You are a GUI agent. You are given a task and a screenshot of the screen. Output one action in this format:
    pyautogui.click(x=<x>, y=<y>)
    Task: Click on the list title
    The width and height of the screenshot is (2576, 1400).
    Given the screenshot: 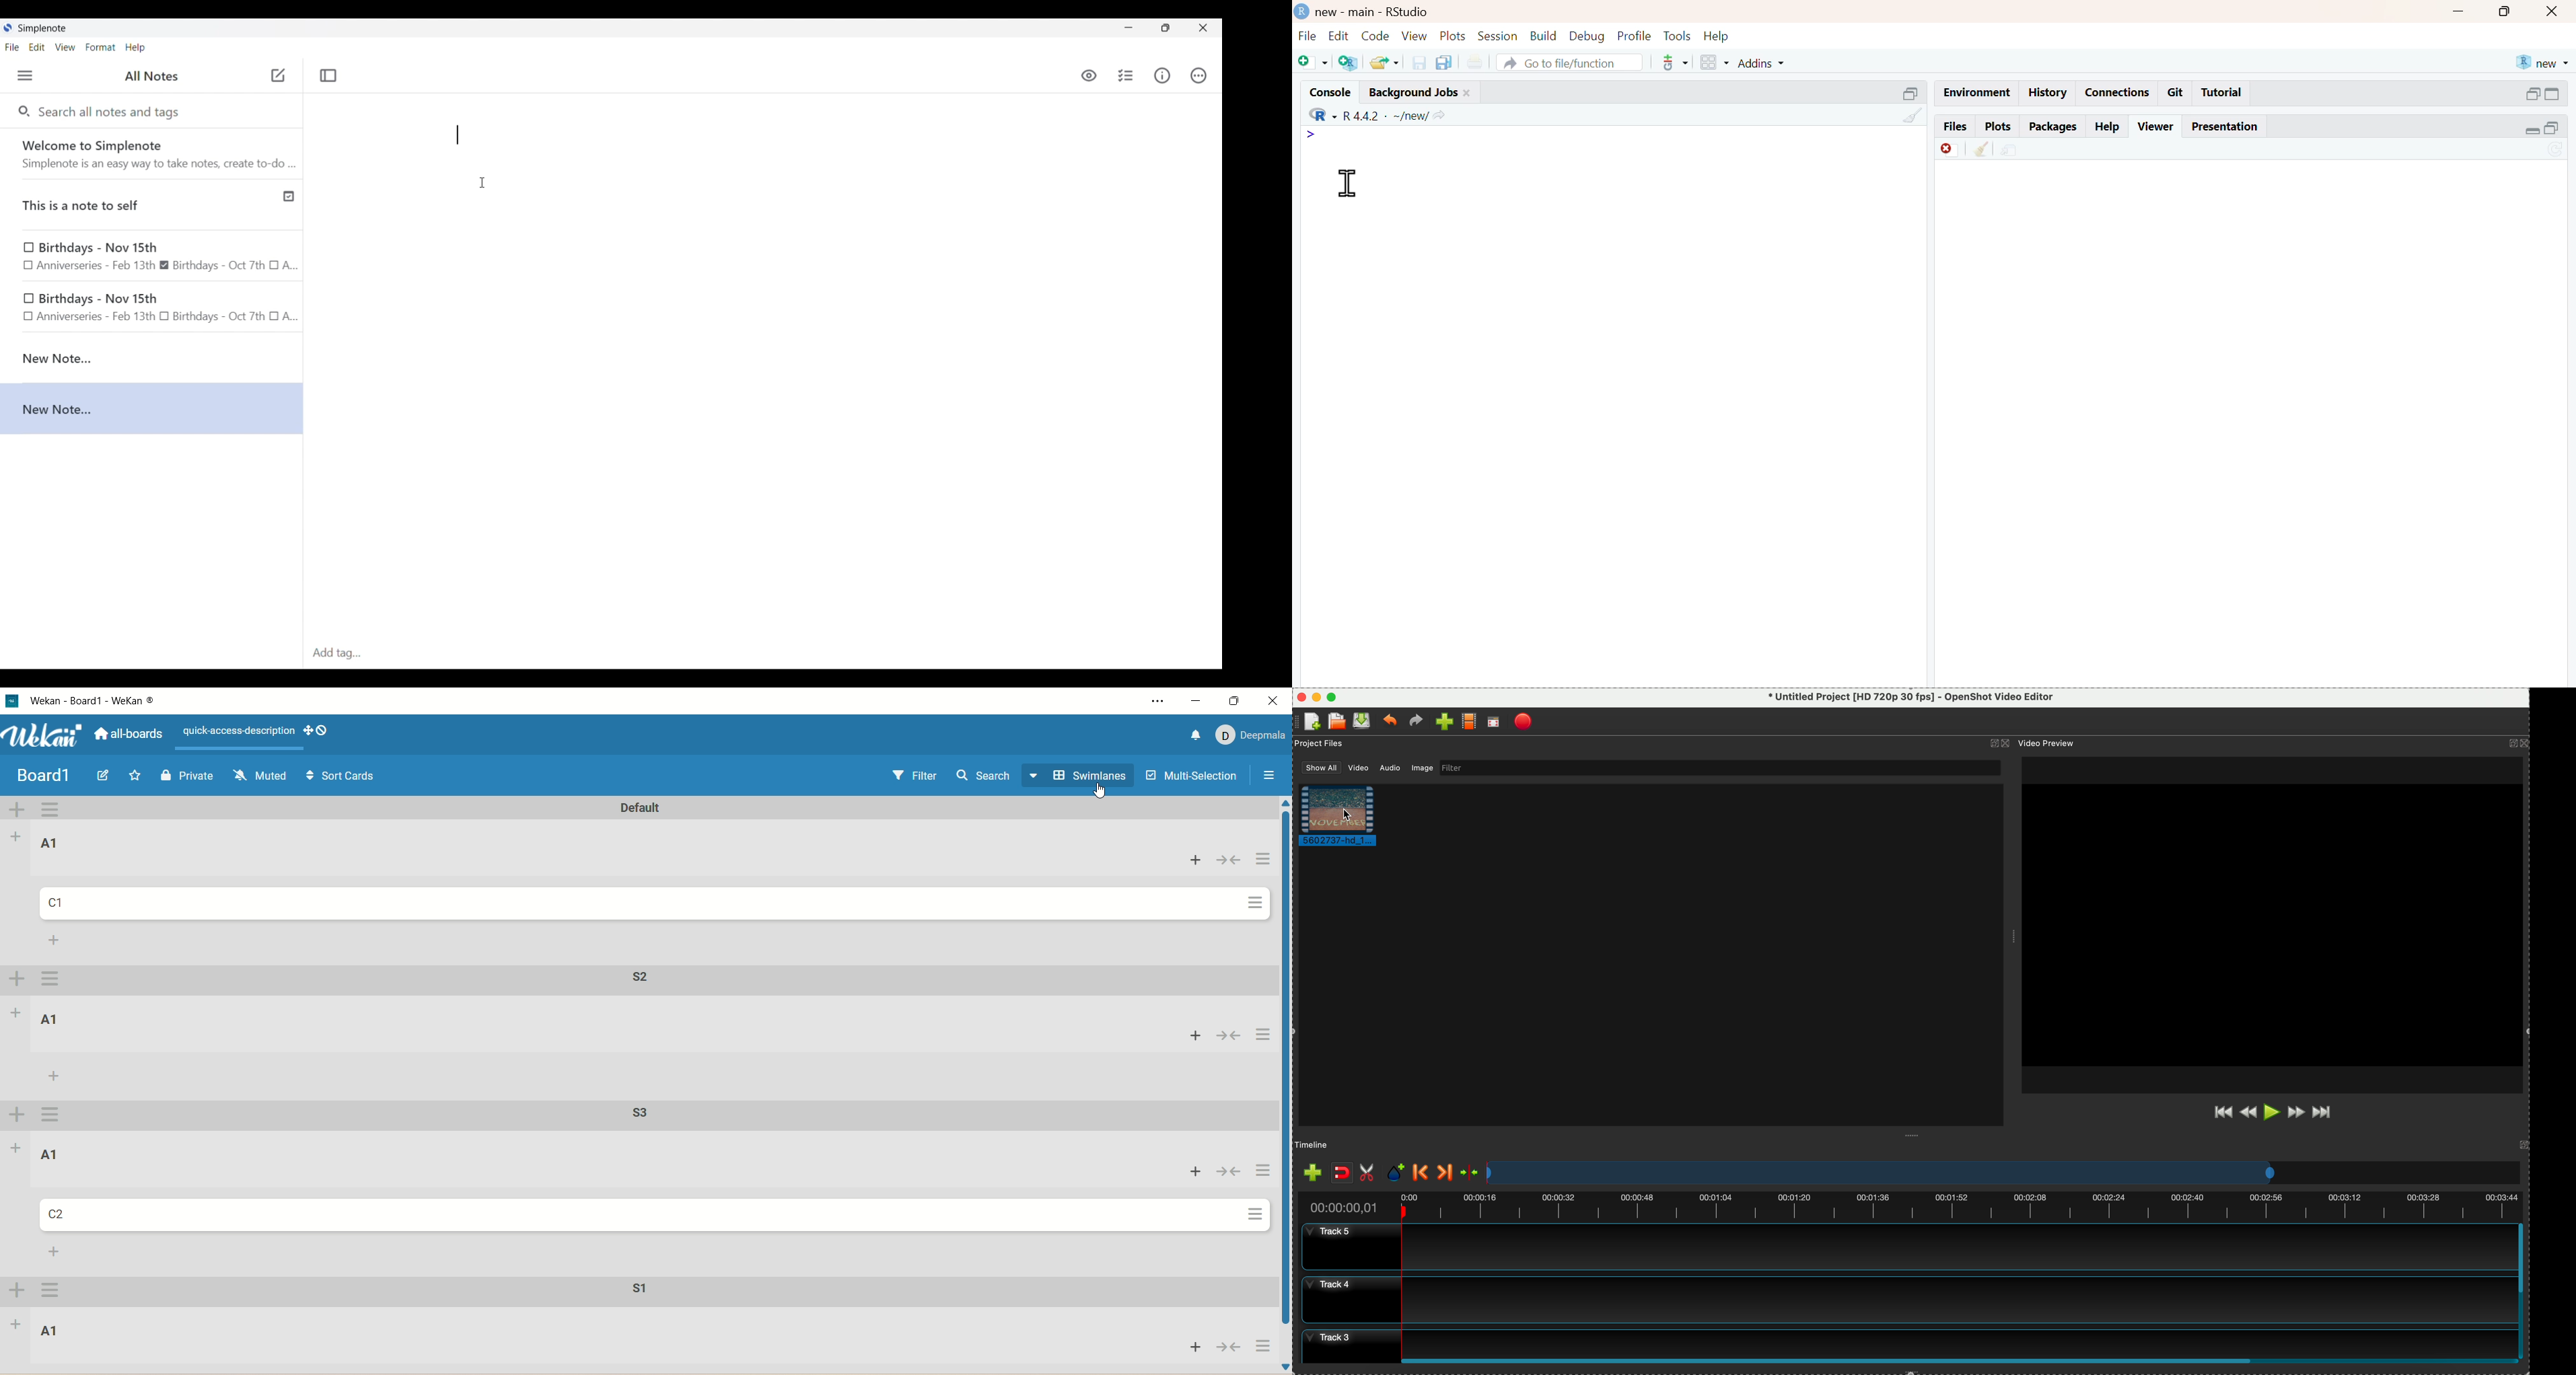 What is the action you would take?
    pyautogui.click(x=55, y=844)
    